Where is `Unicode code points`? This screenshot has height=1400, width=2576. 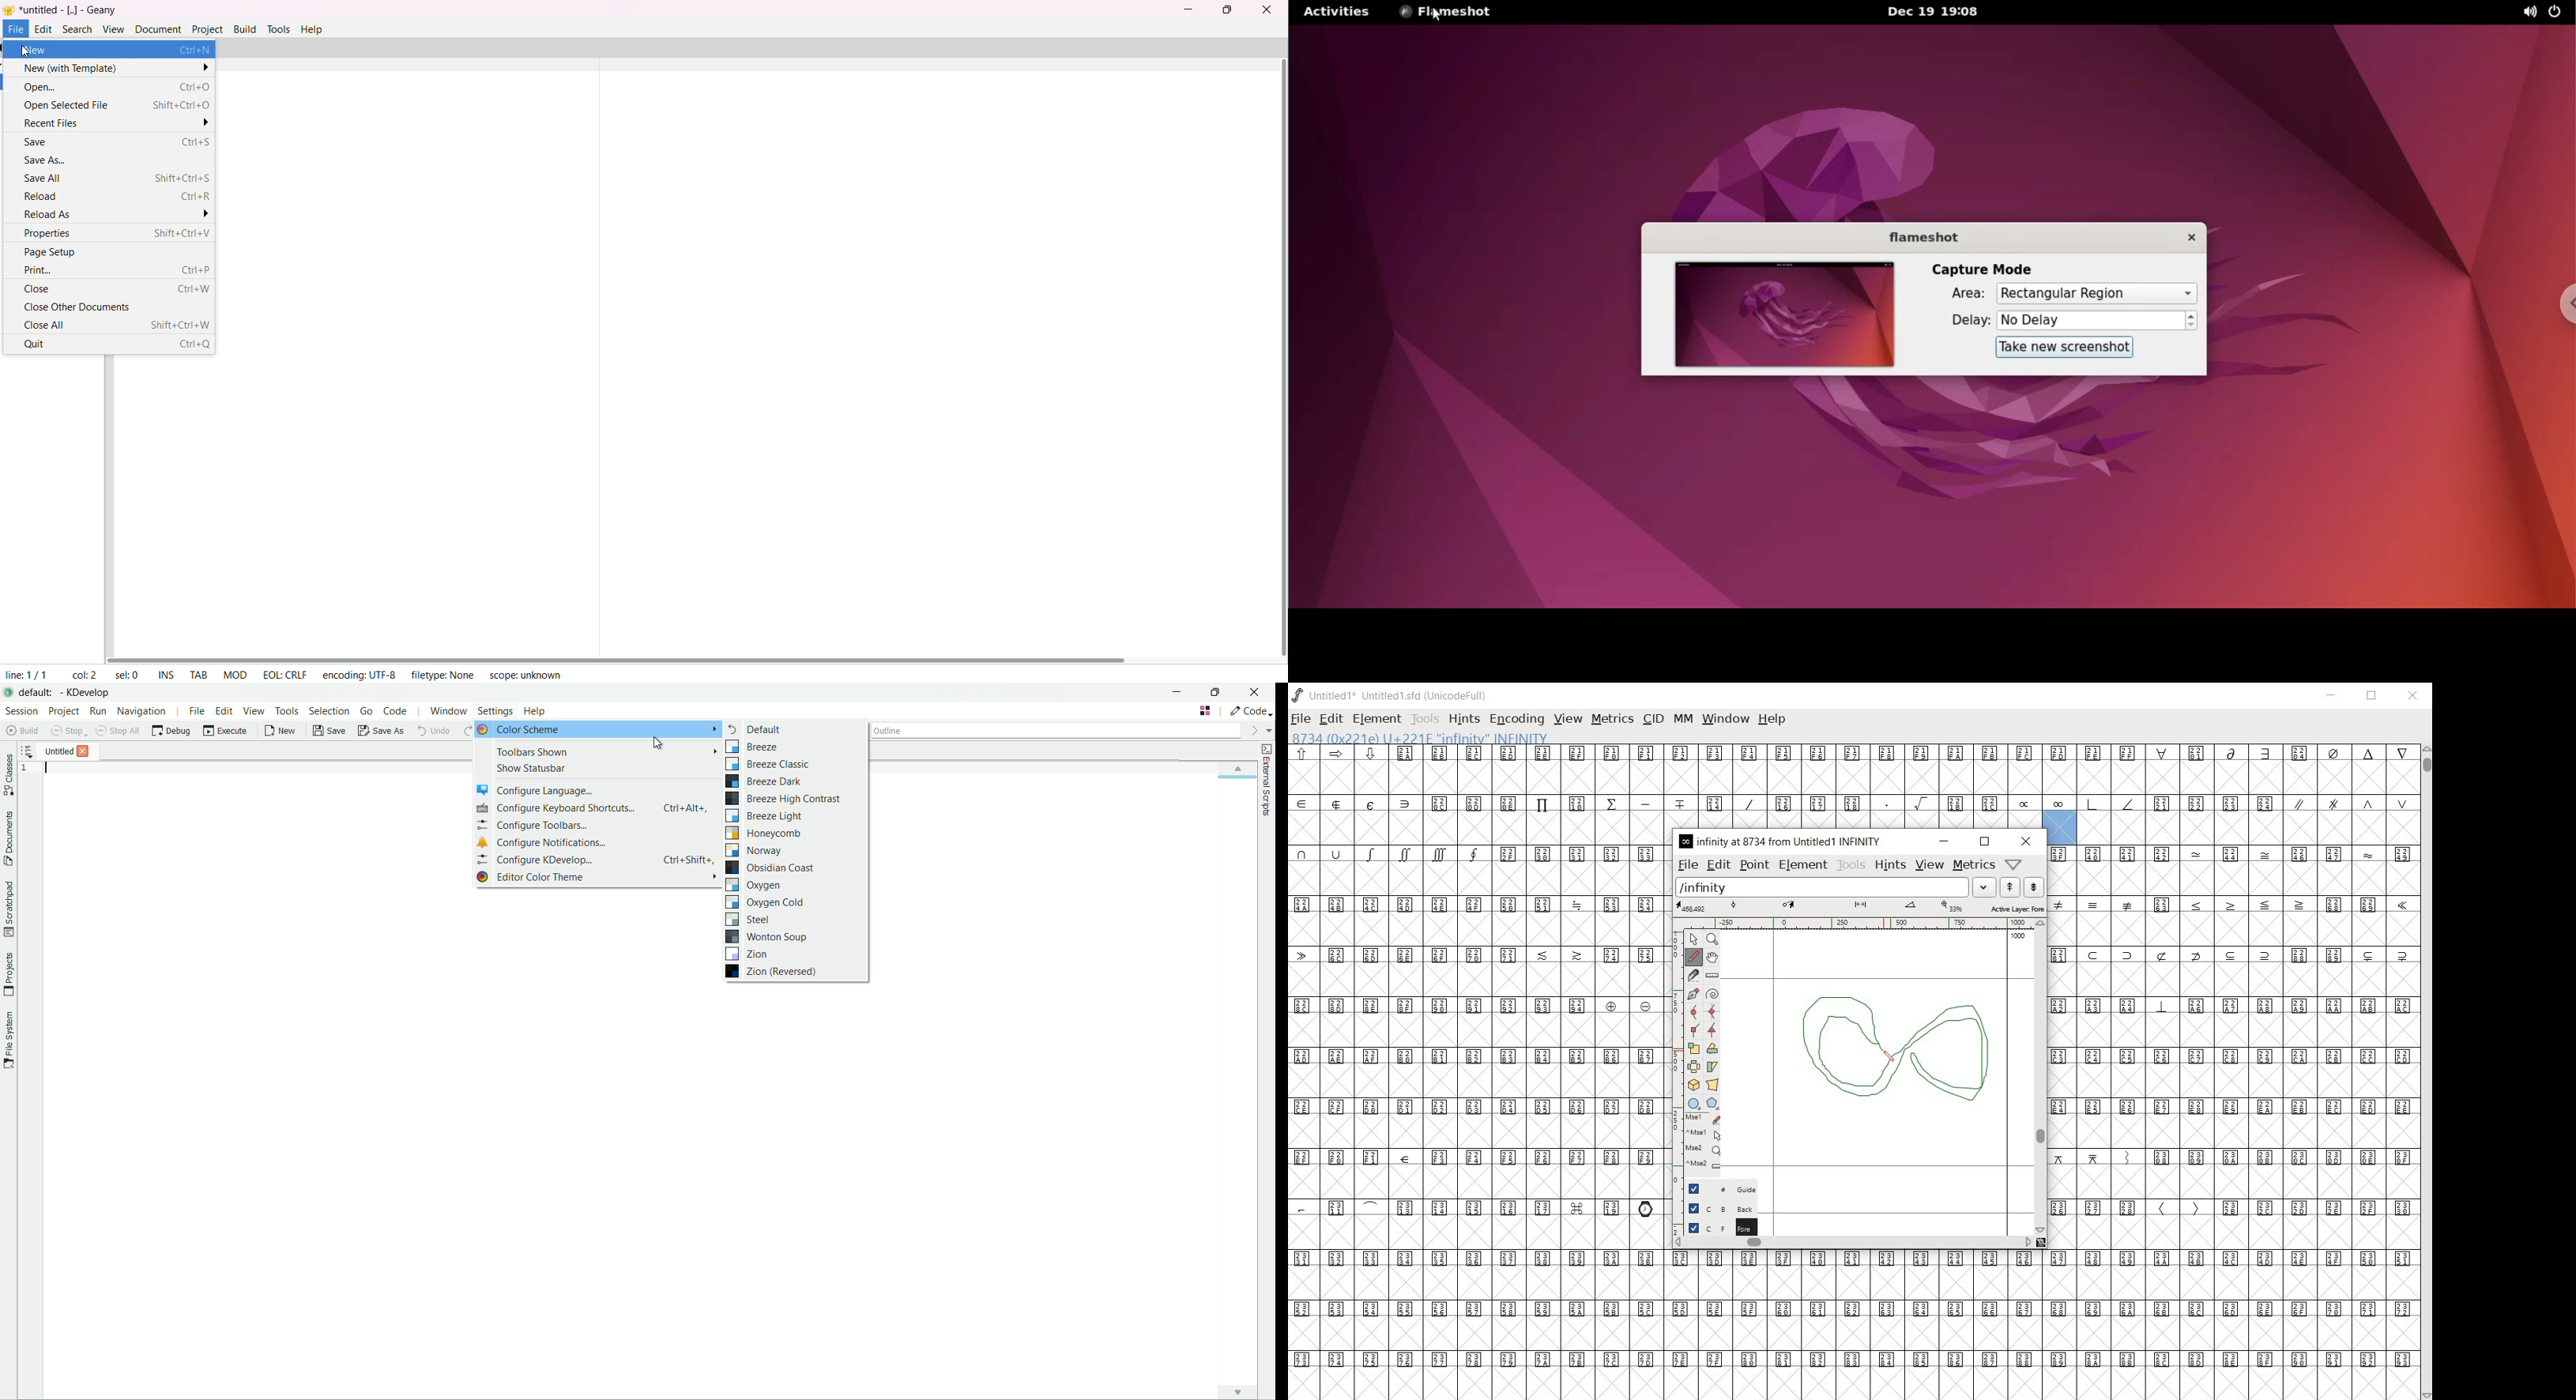
Unicode code points is located at coordinates (2064, 954).